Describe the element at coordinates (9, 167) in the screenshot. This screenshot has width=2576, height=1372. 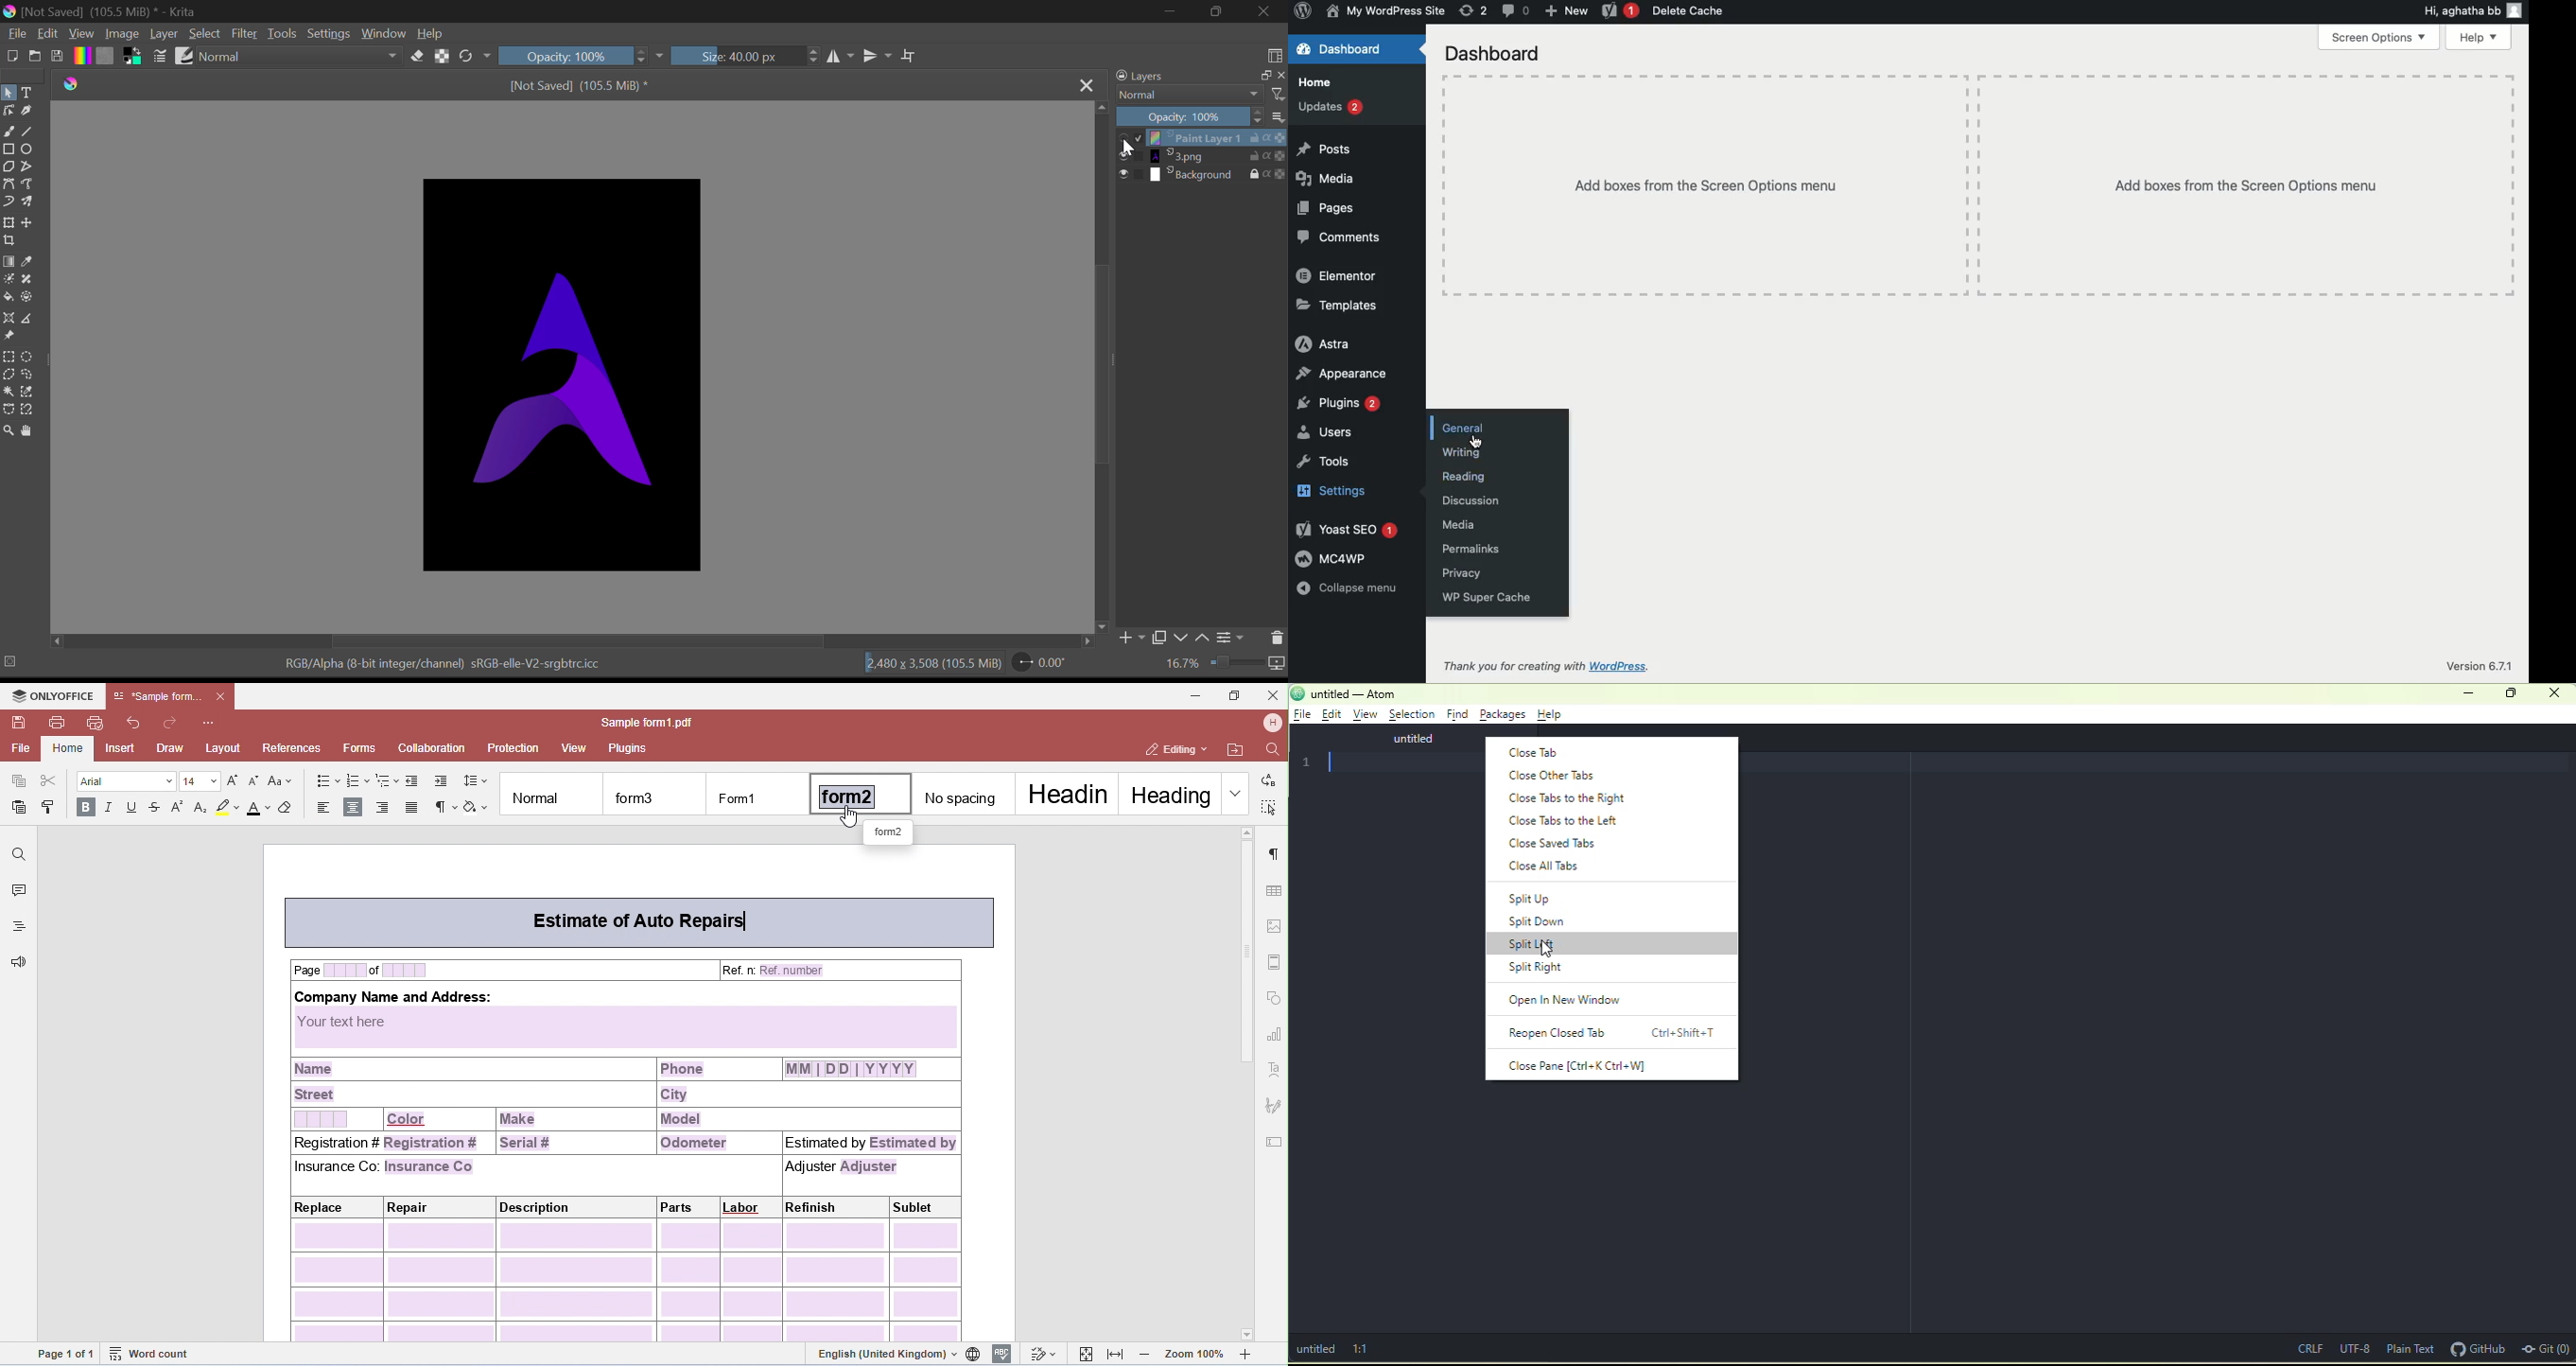
I see `Polygon` at that location.